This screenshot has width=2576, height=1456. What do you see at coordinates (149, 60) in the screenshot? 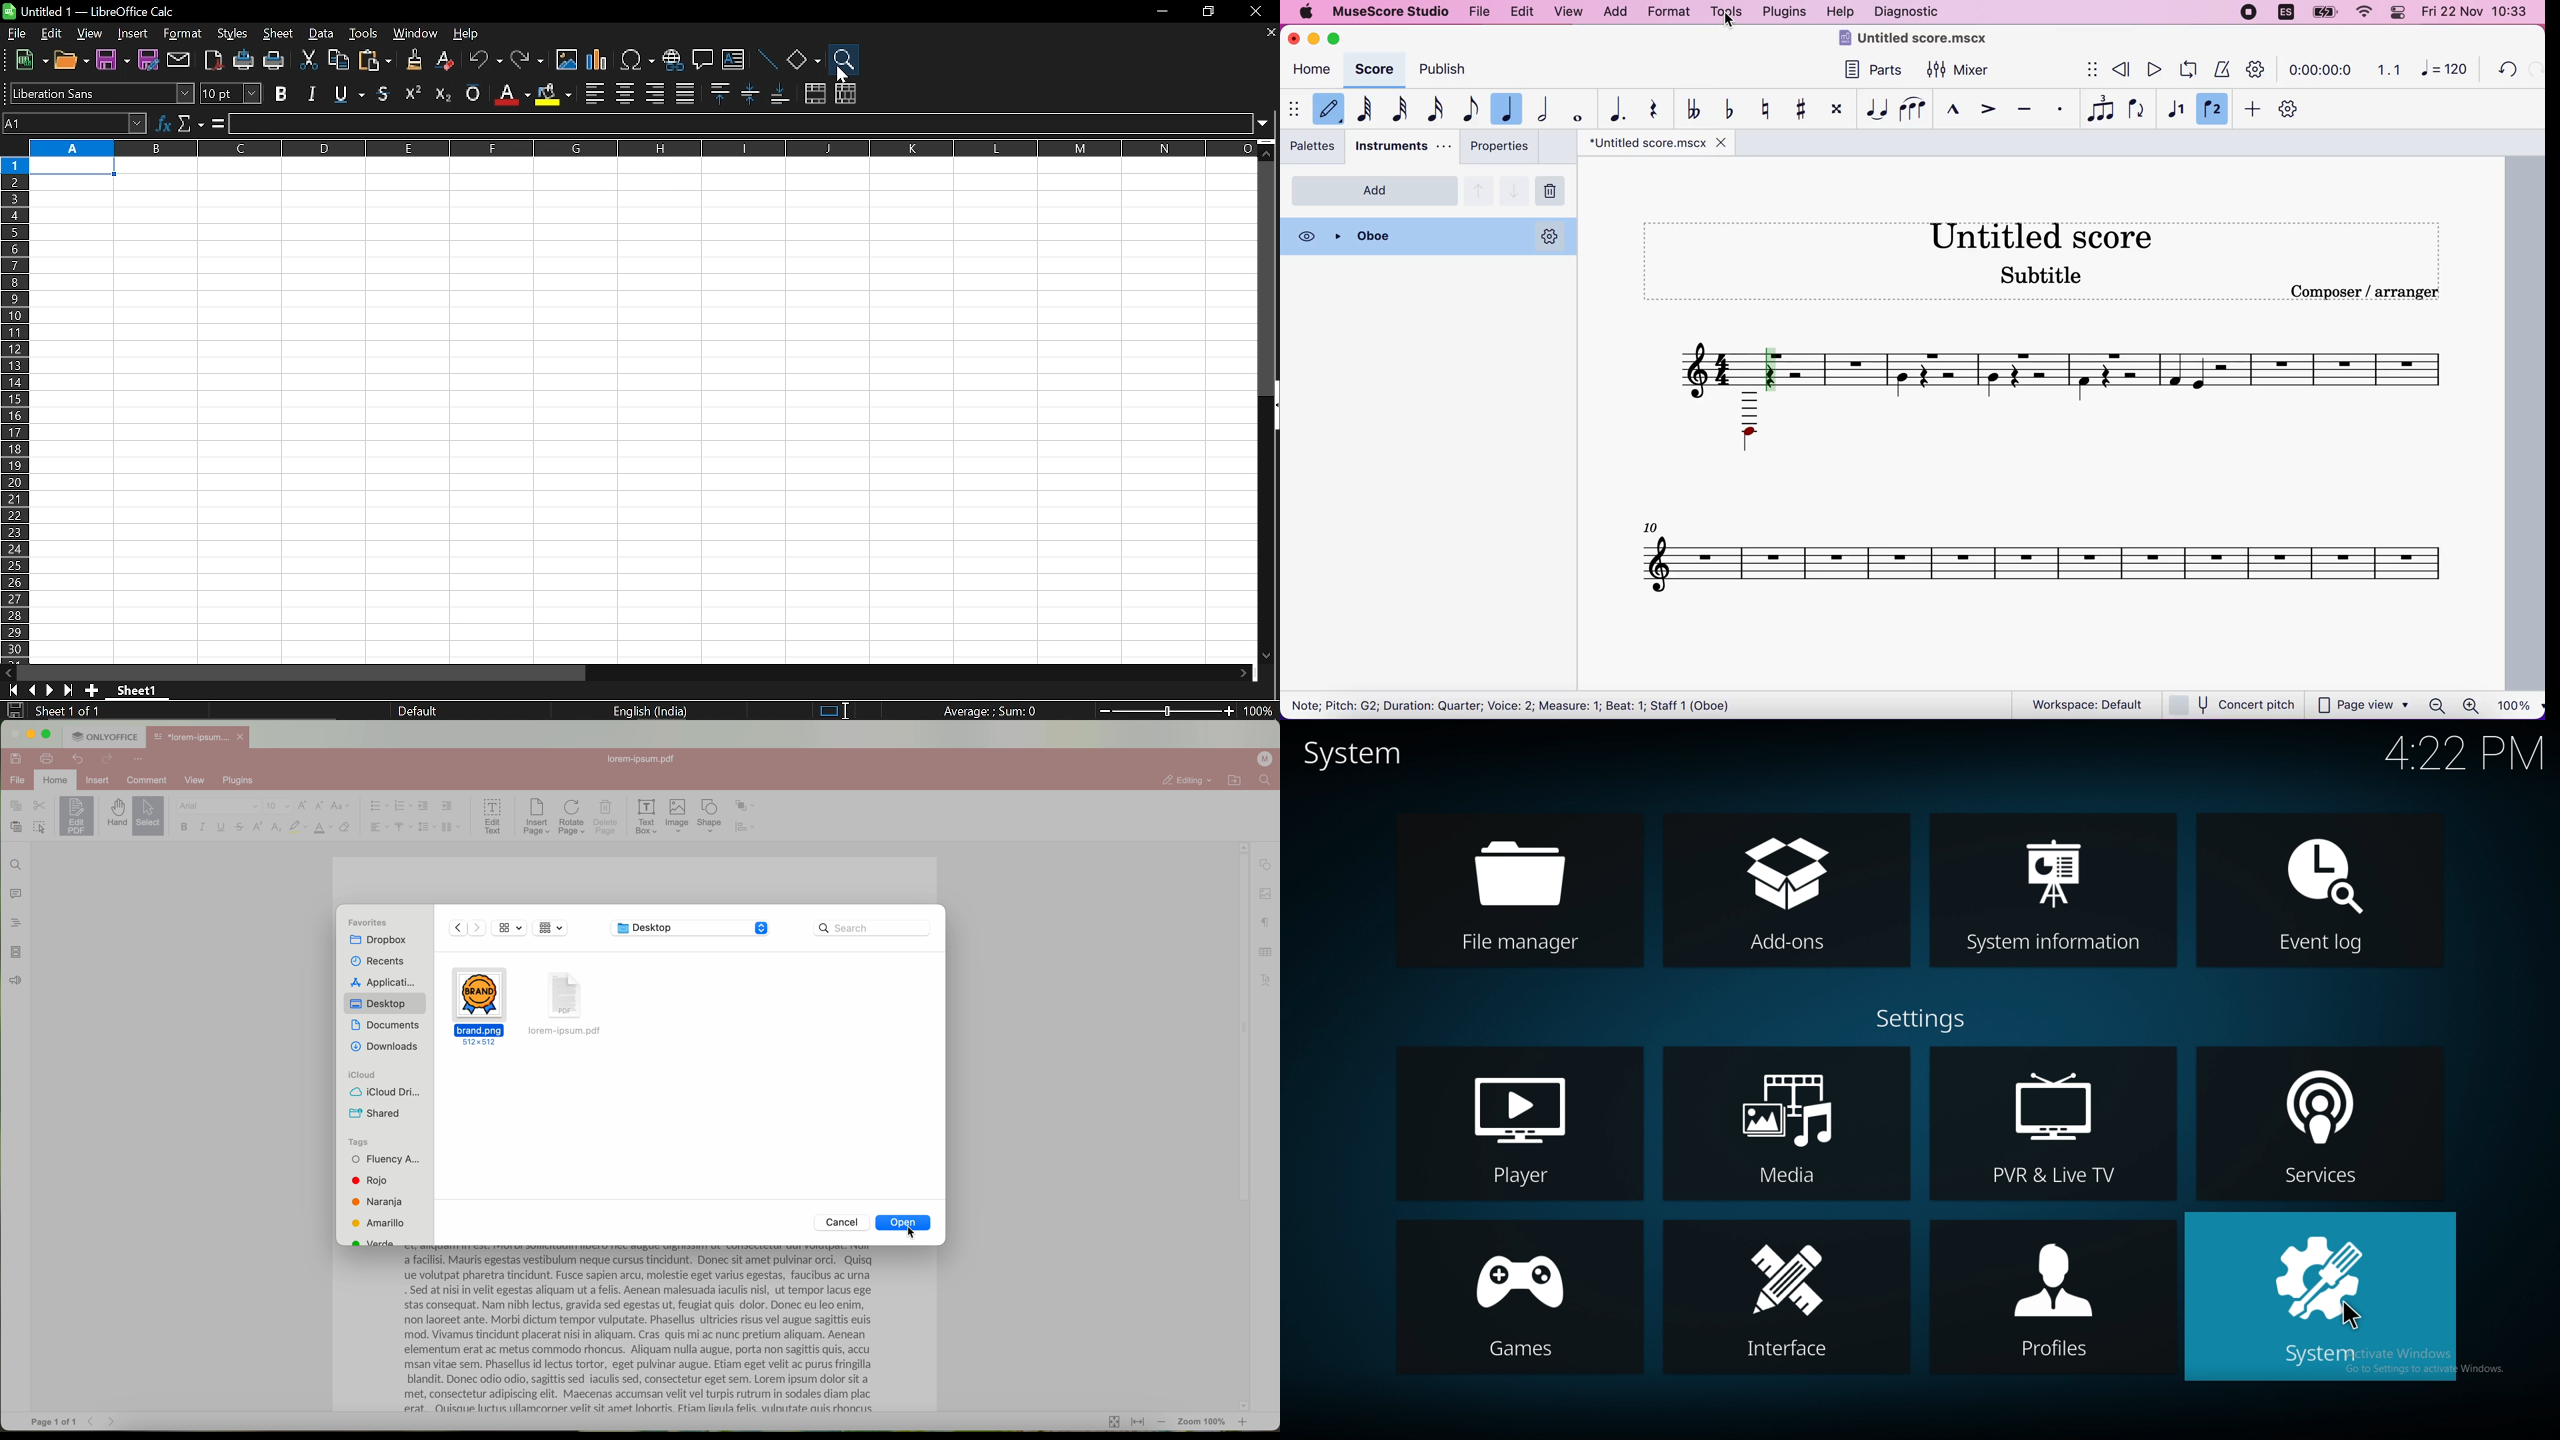
I see `save as` at bounding box center [149, 60].